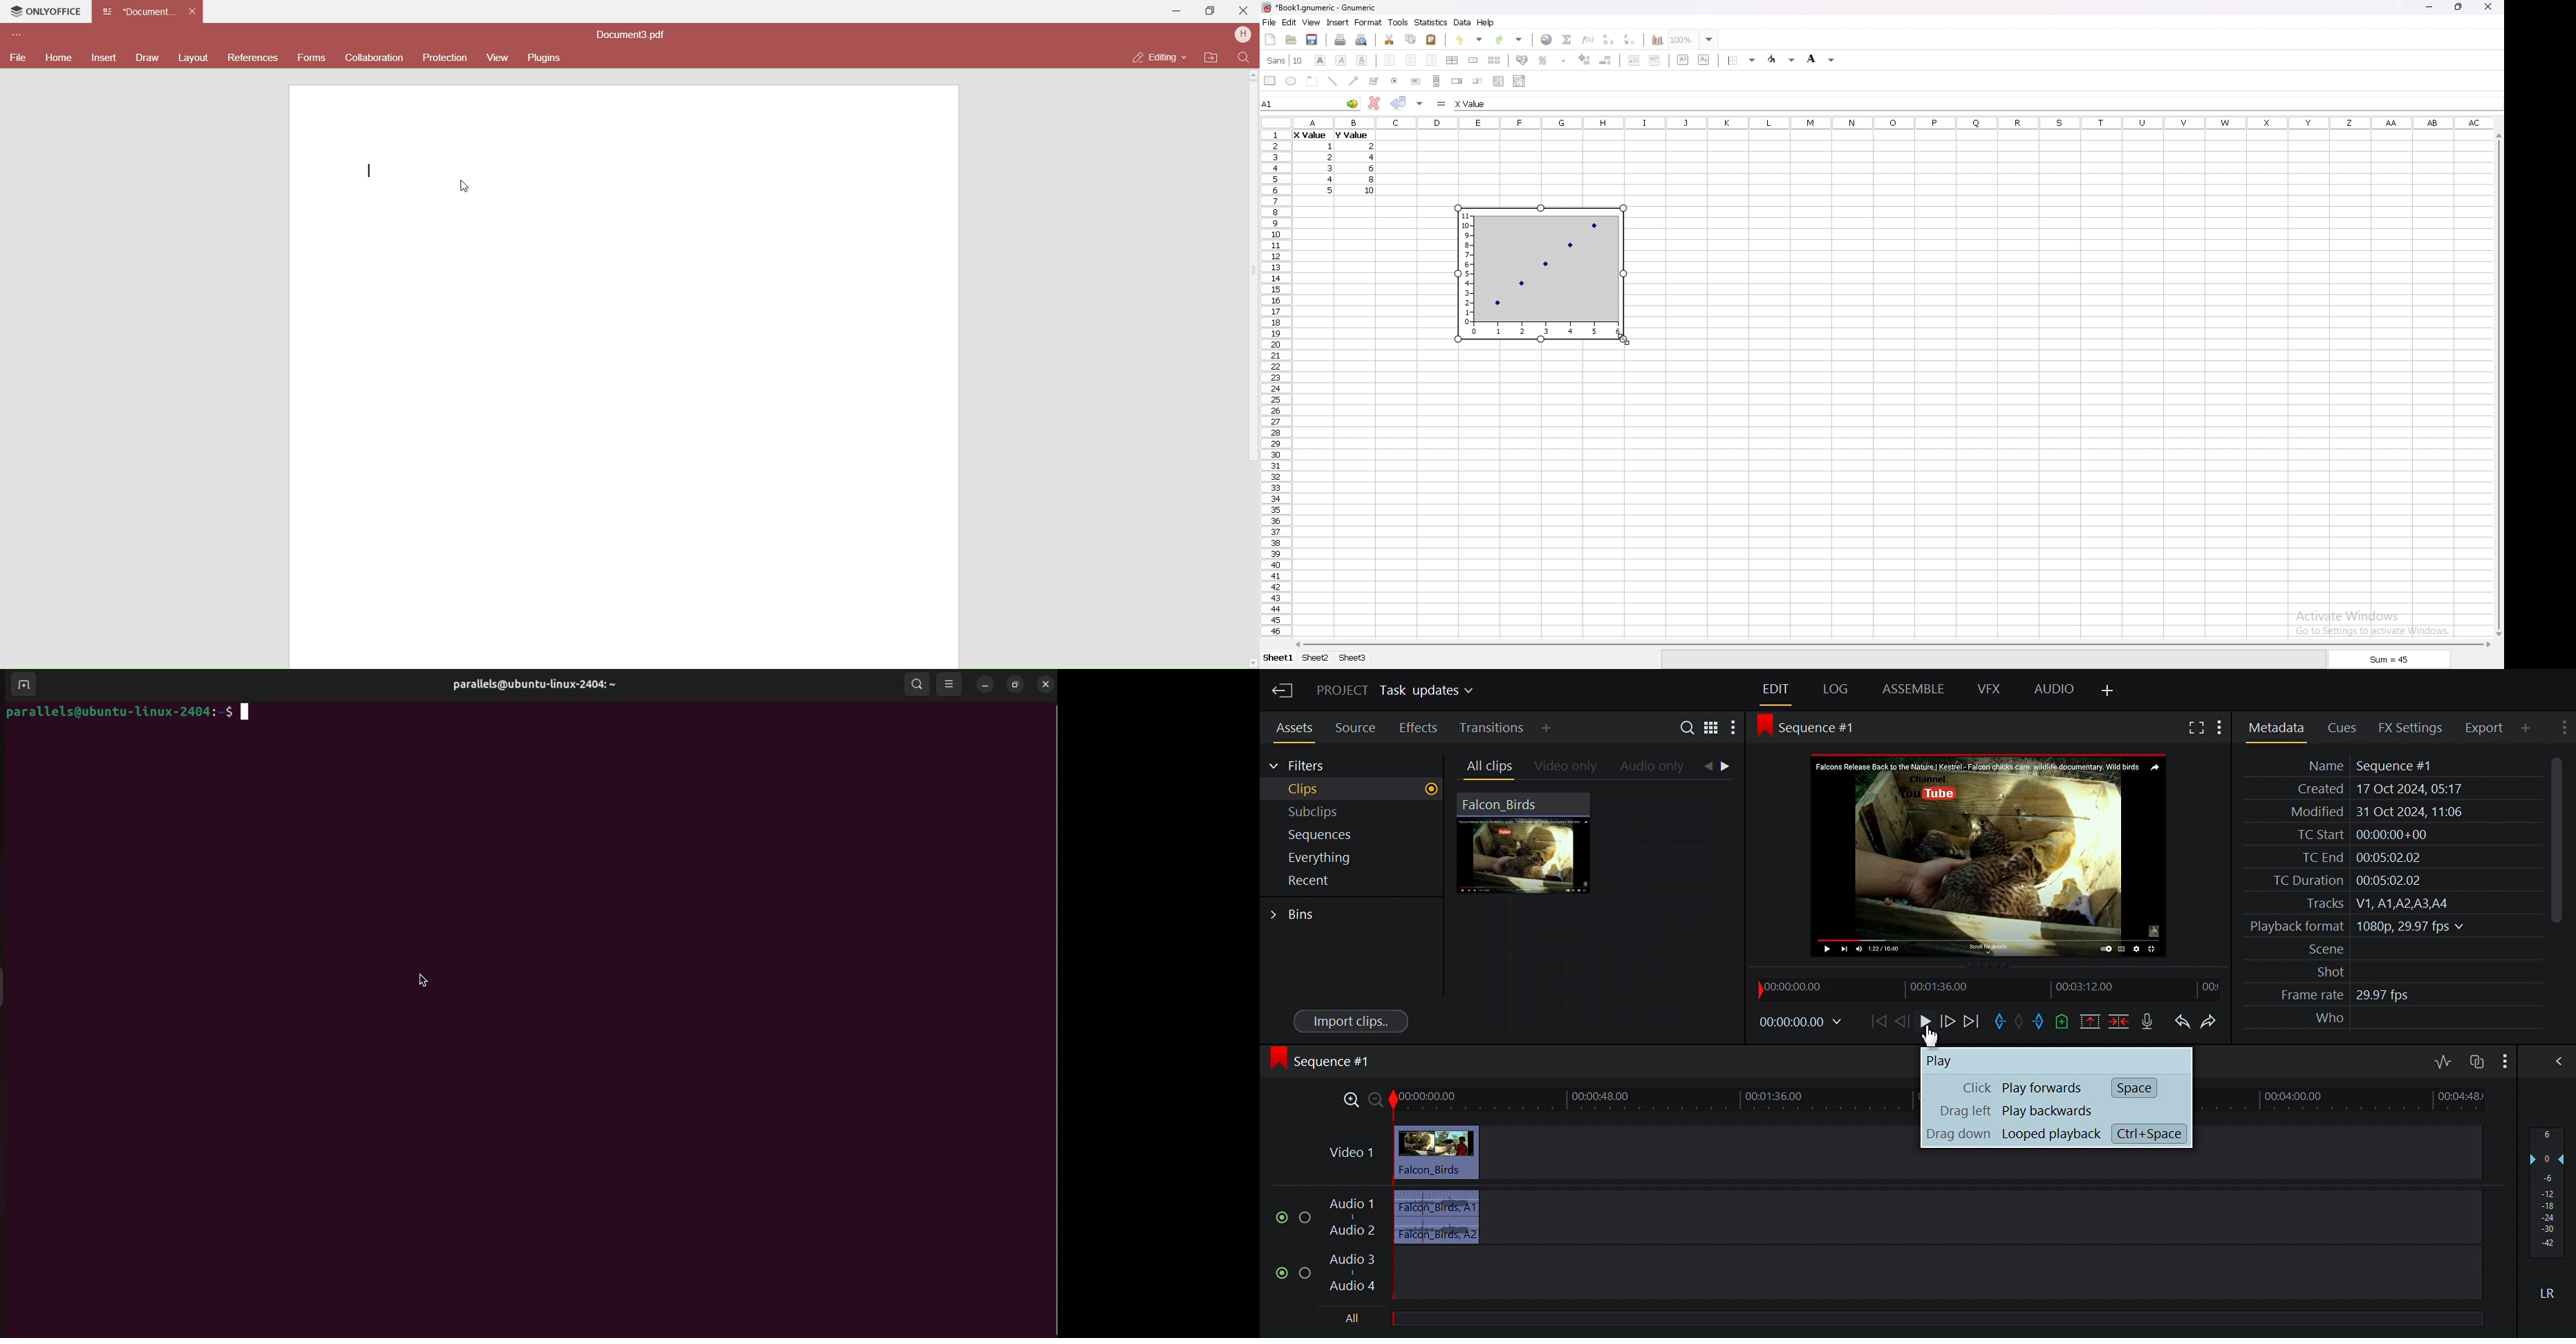 This screenshot has height=1344, width=2576. Describe the element at coordinates (1332, 190) in the screenshot. I see `value` at that location.